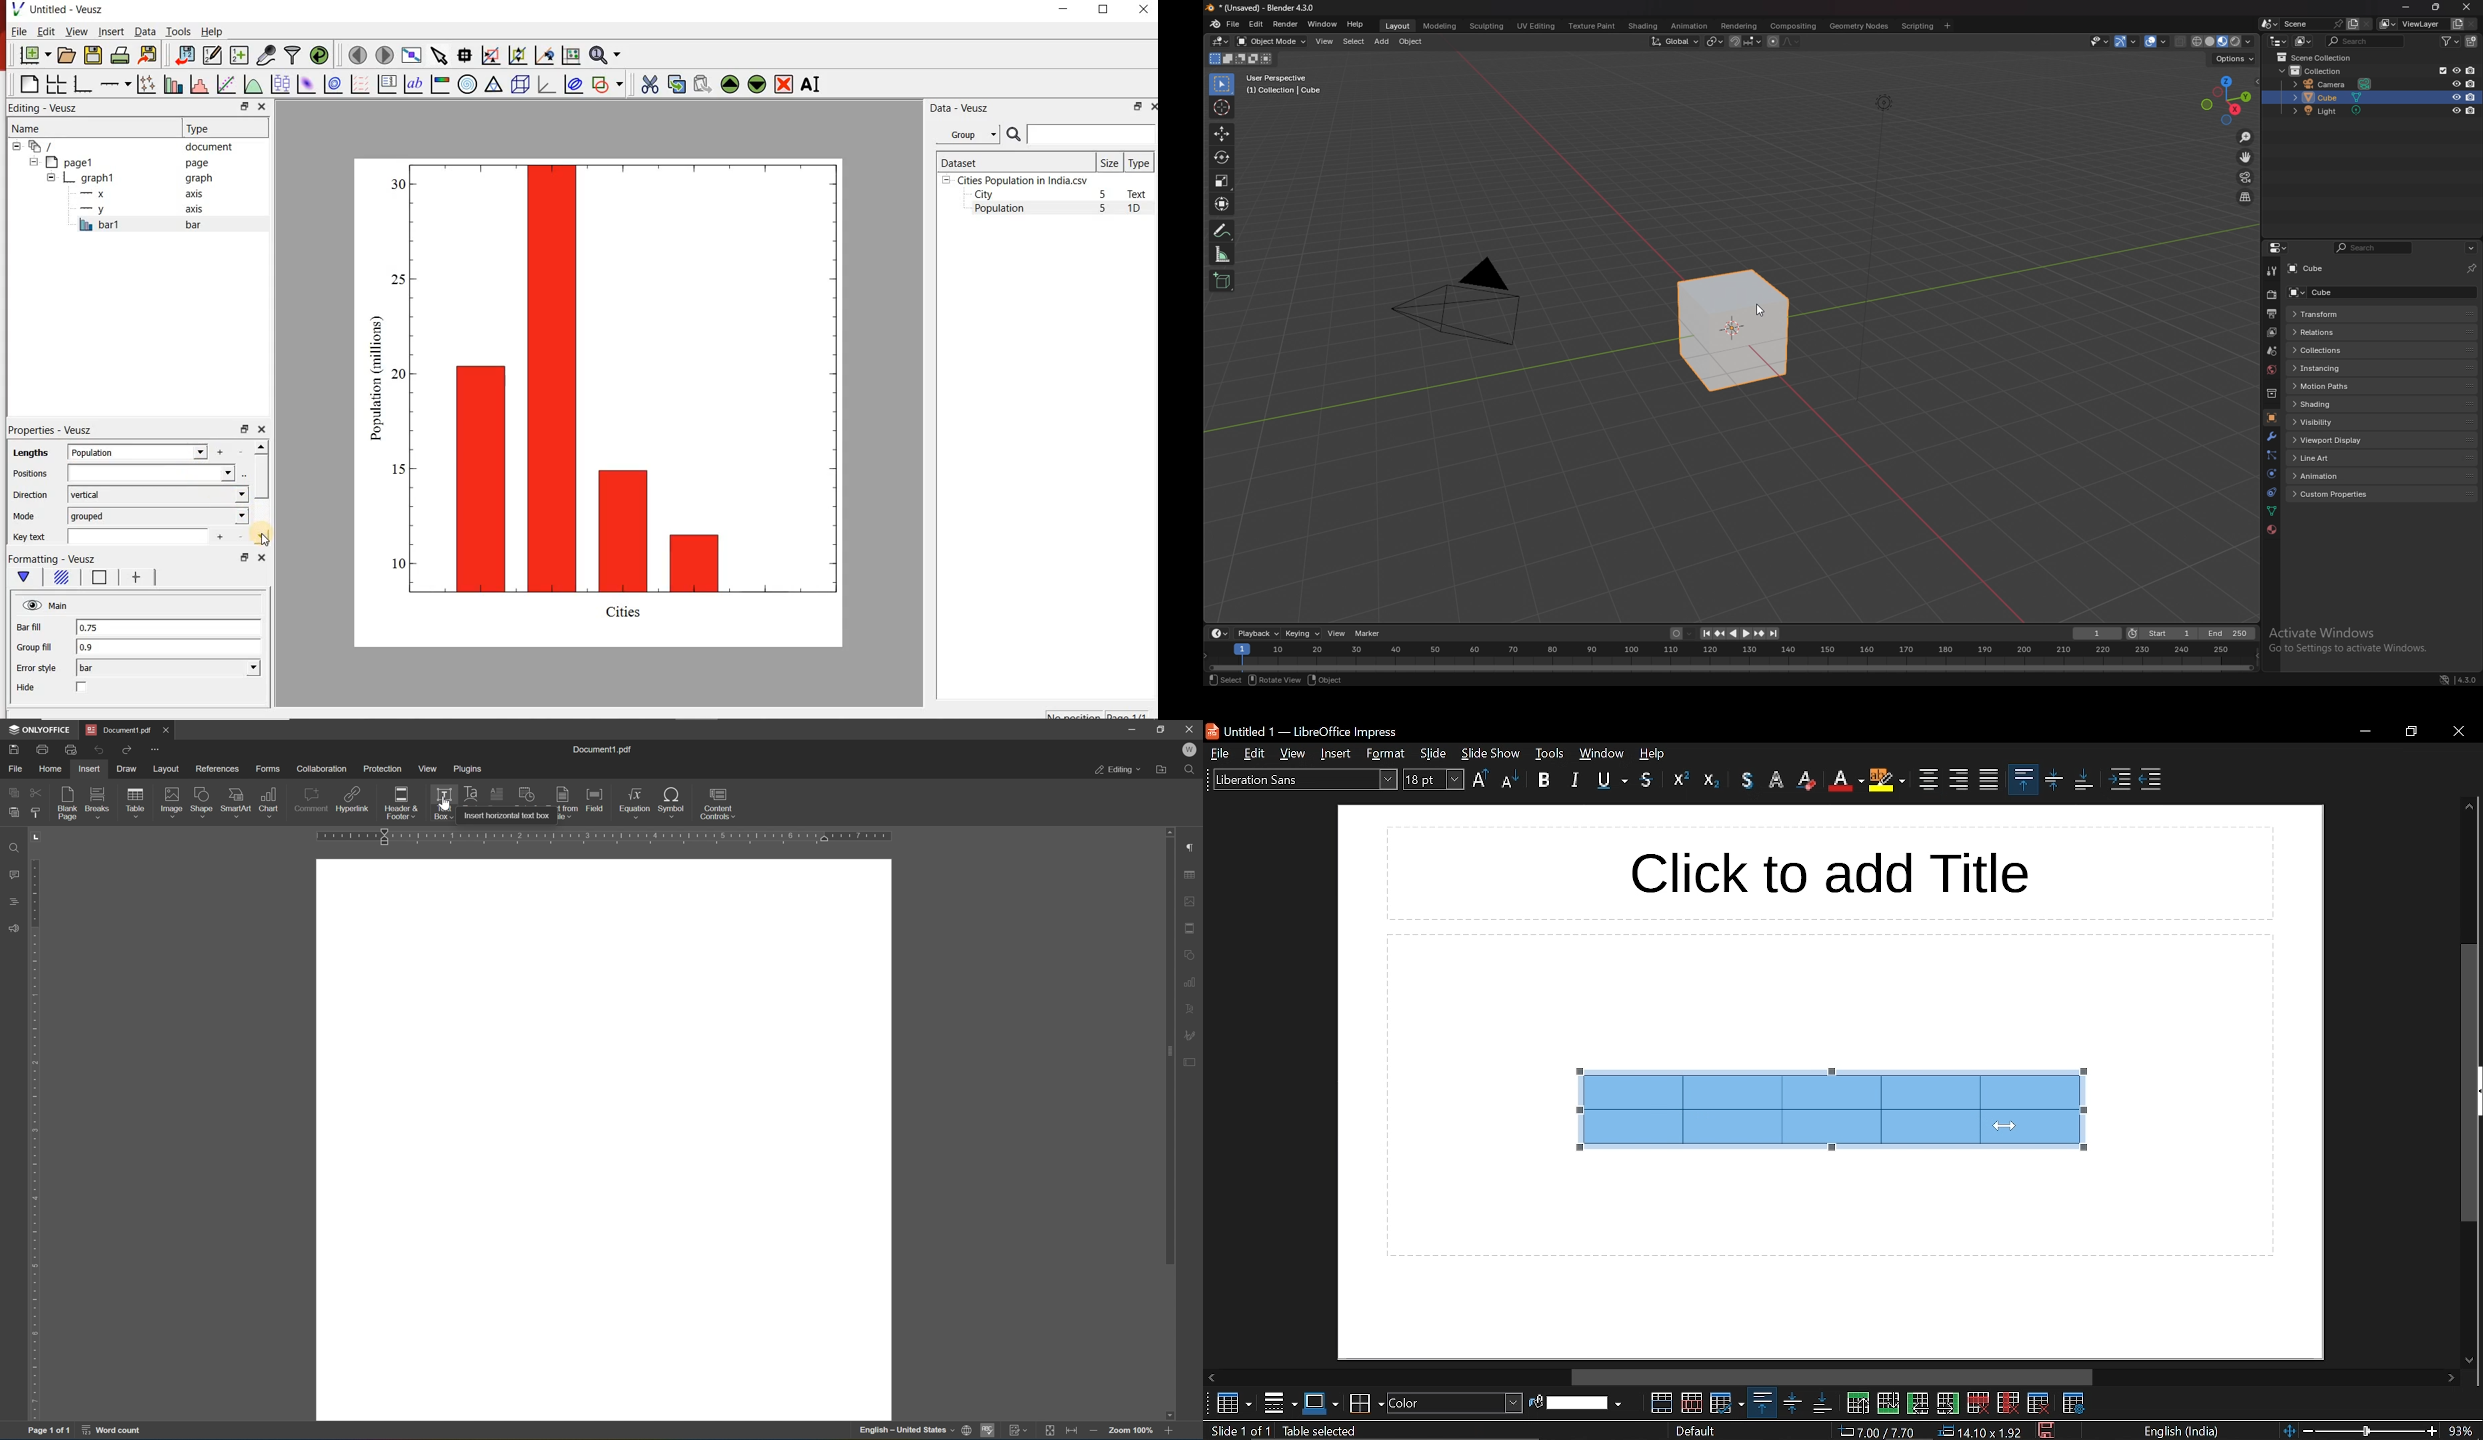  I want to click on center, so click(1927, 777).